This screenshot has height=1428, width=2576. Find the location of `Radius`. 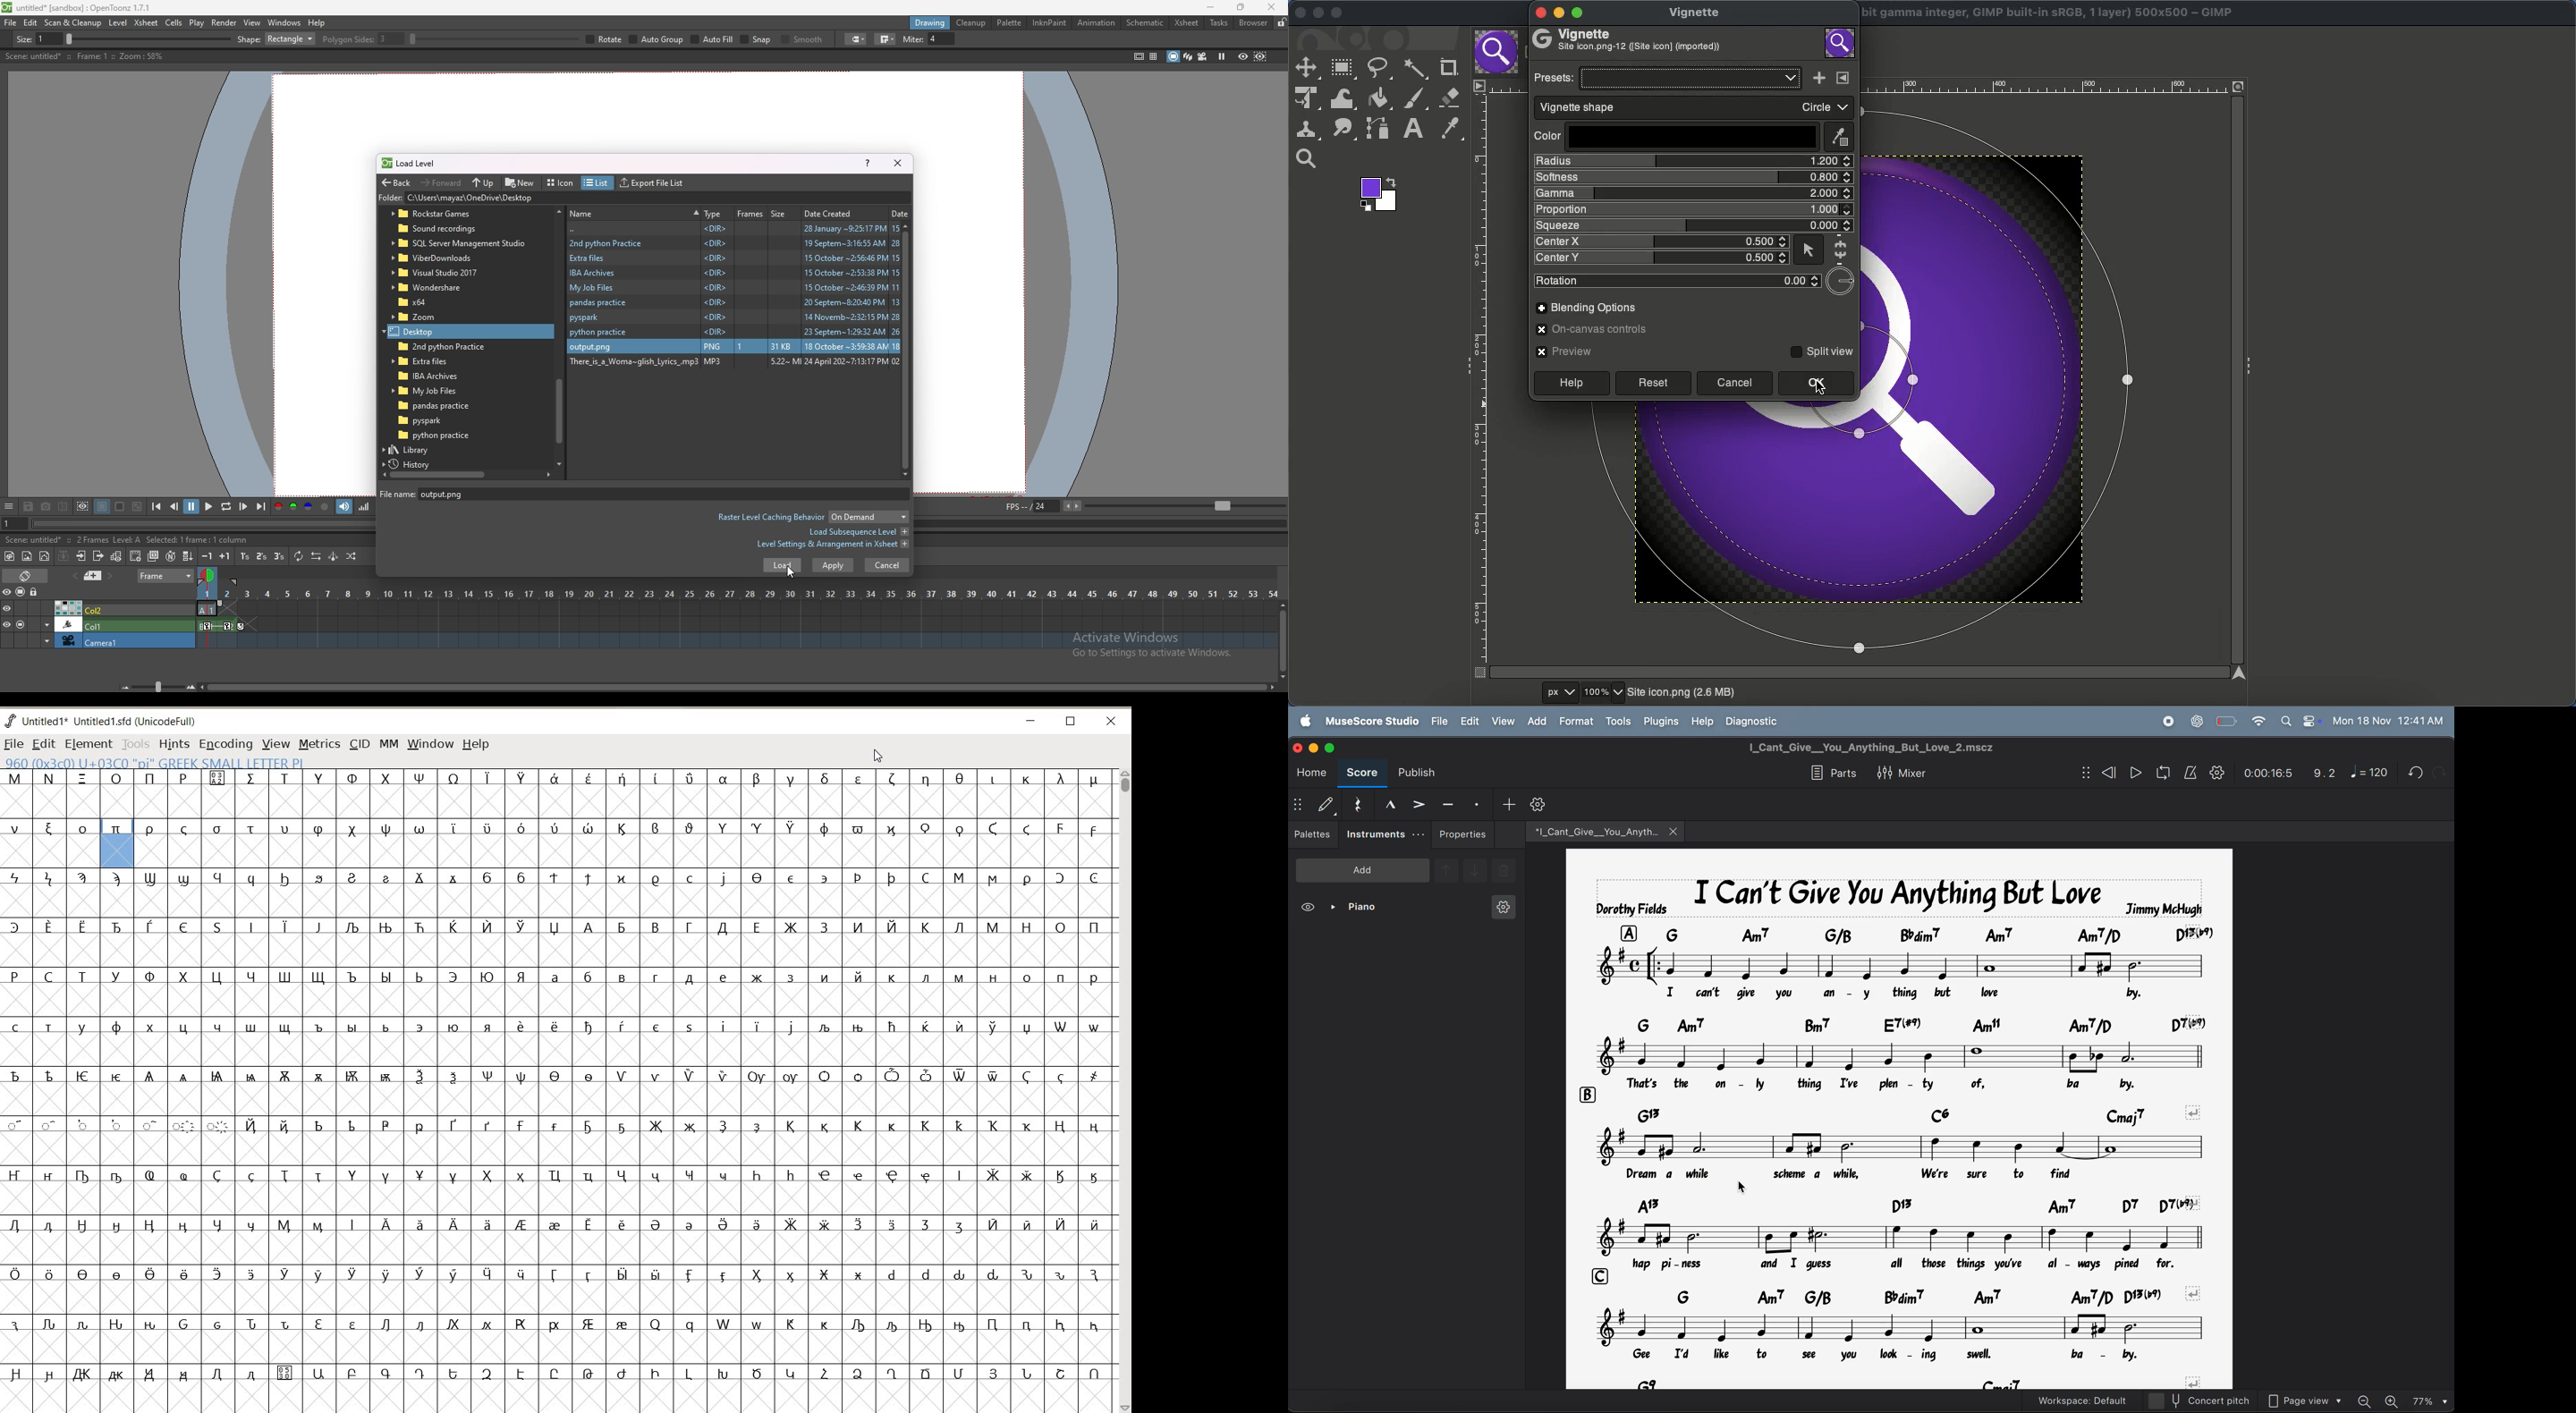

Radius is located at coordinates (1692, 160).